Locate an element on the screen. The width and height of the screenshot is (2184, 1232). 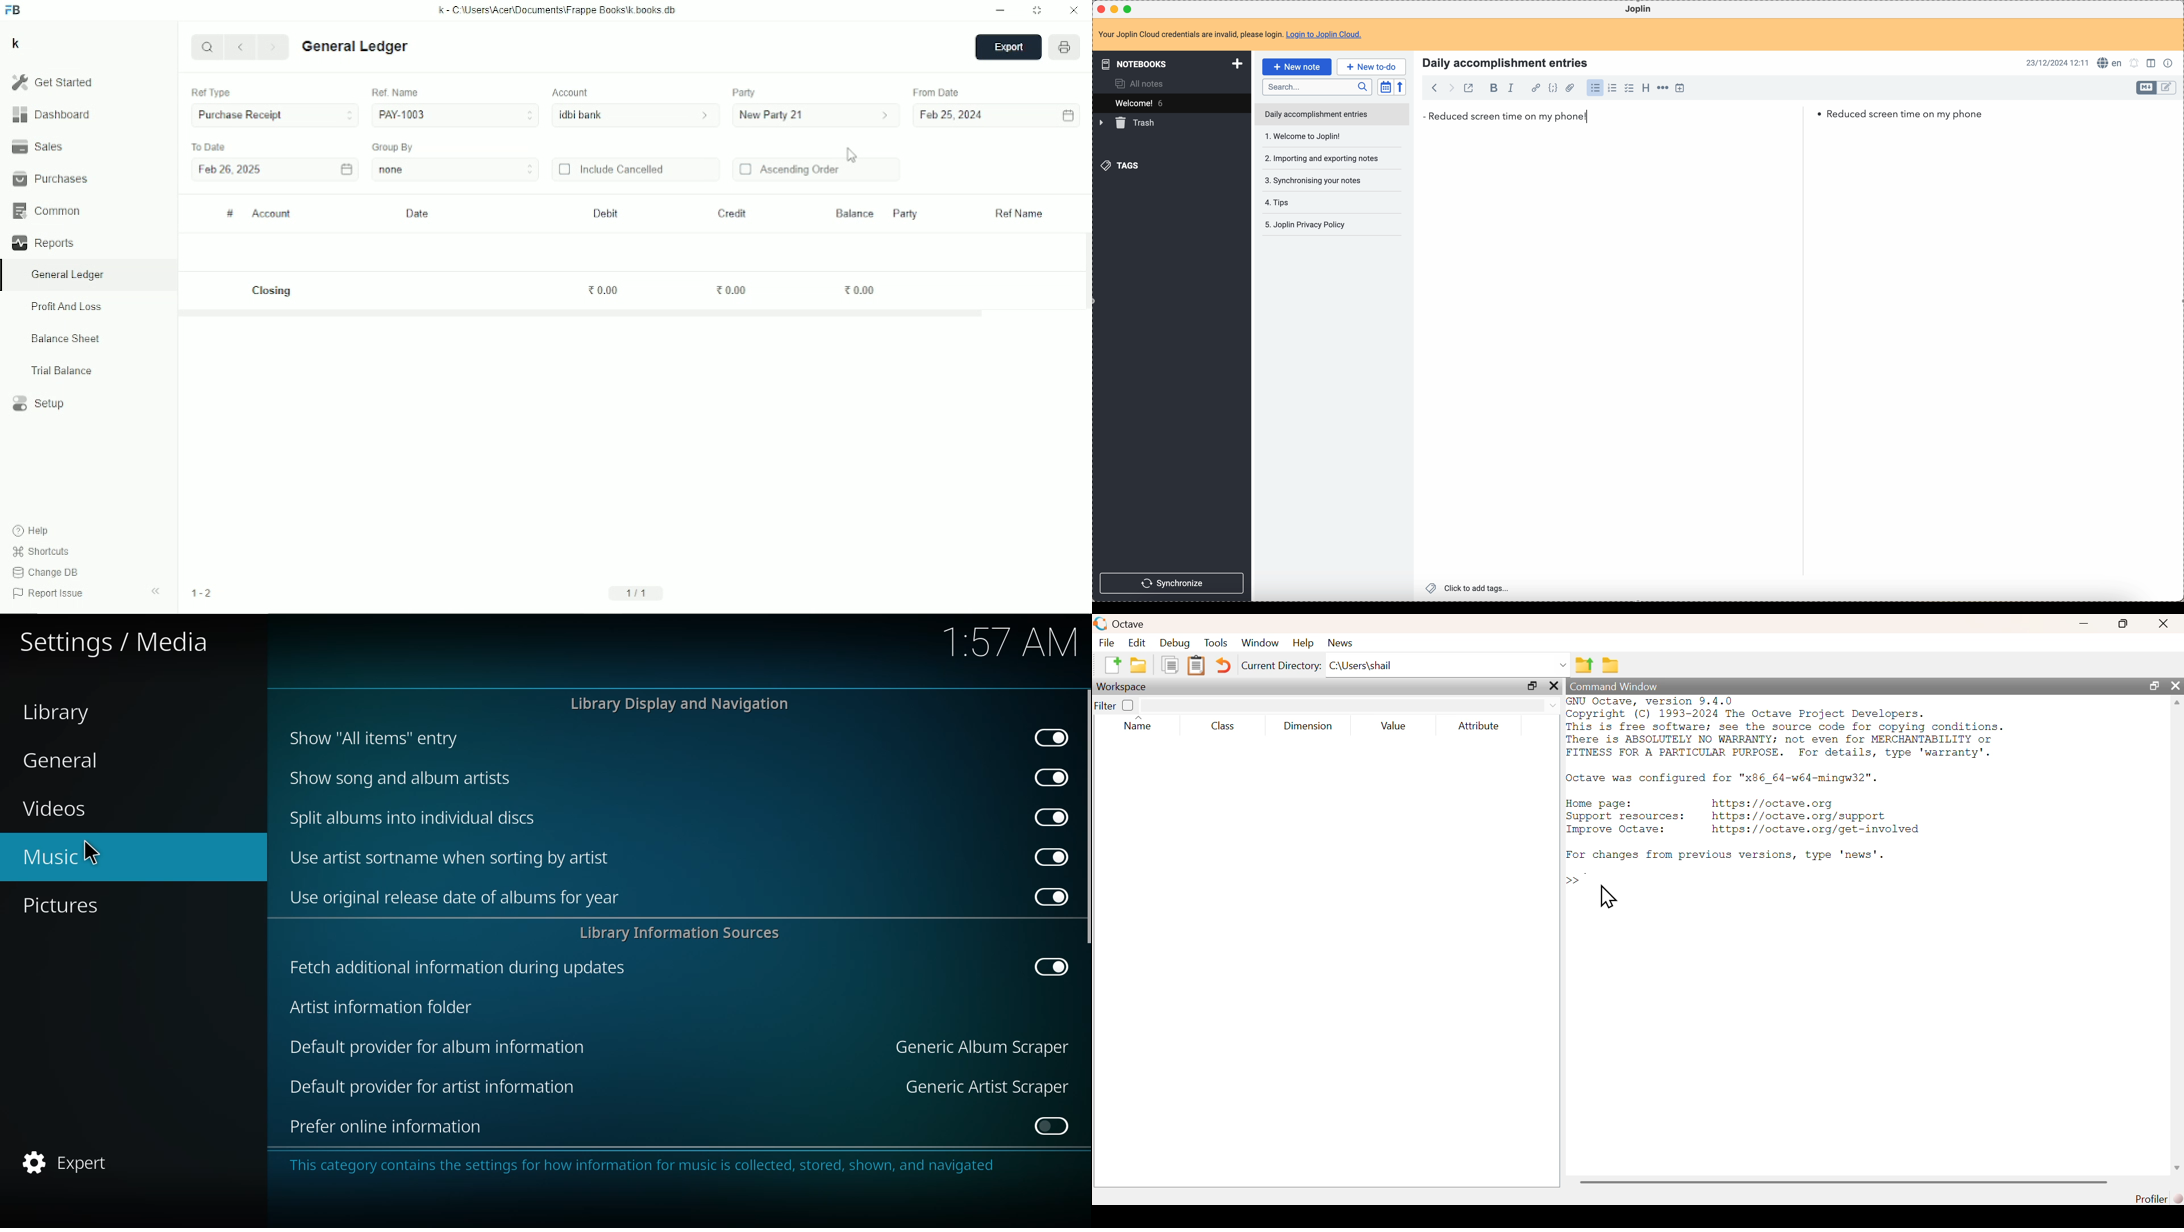
horizontal rule is located at coordinates (1663, 89).